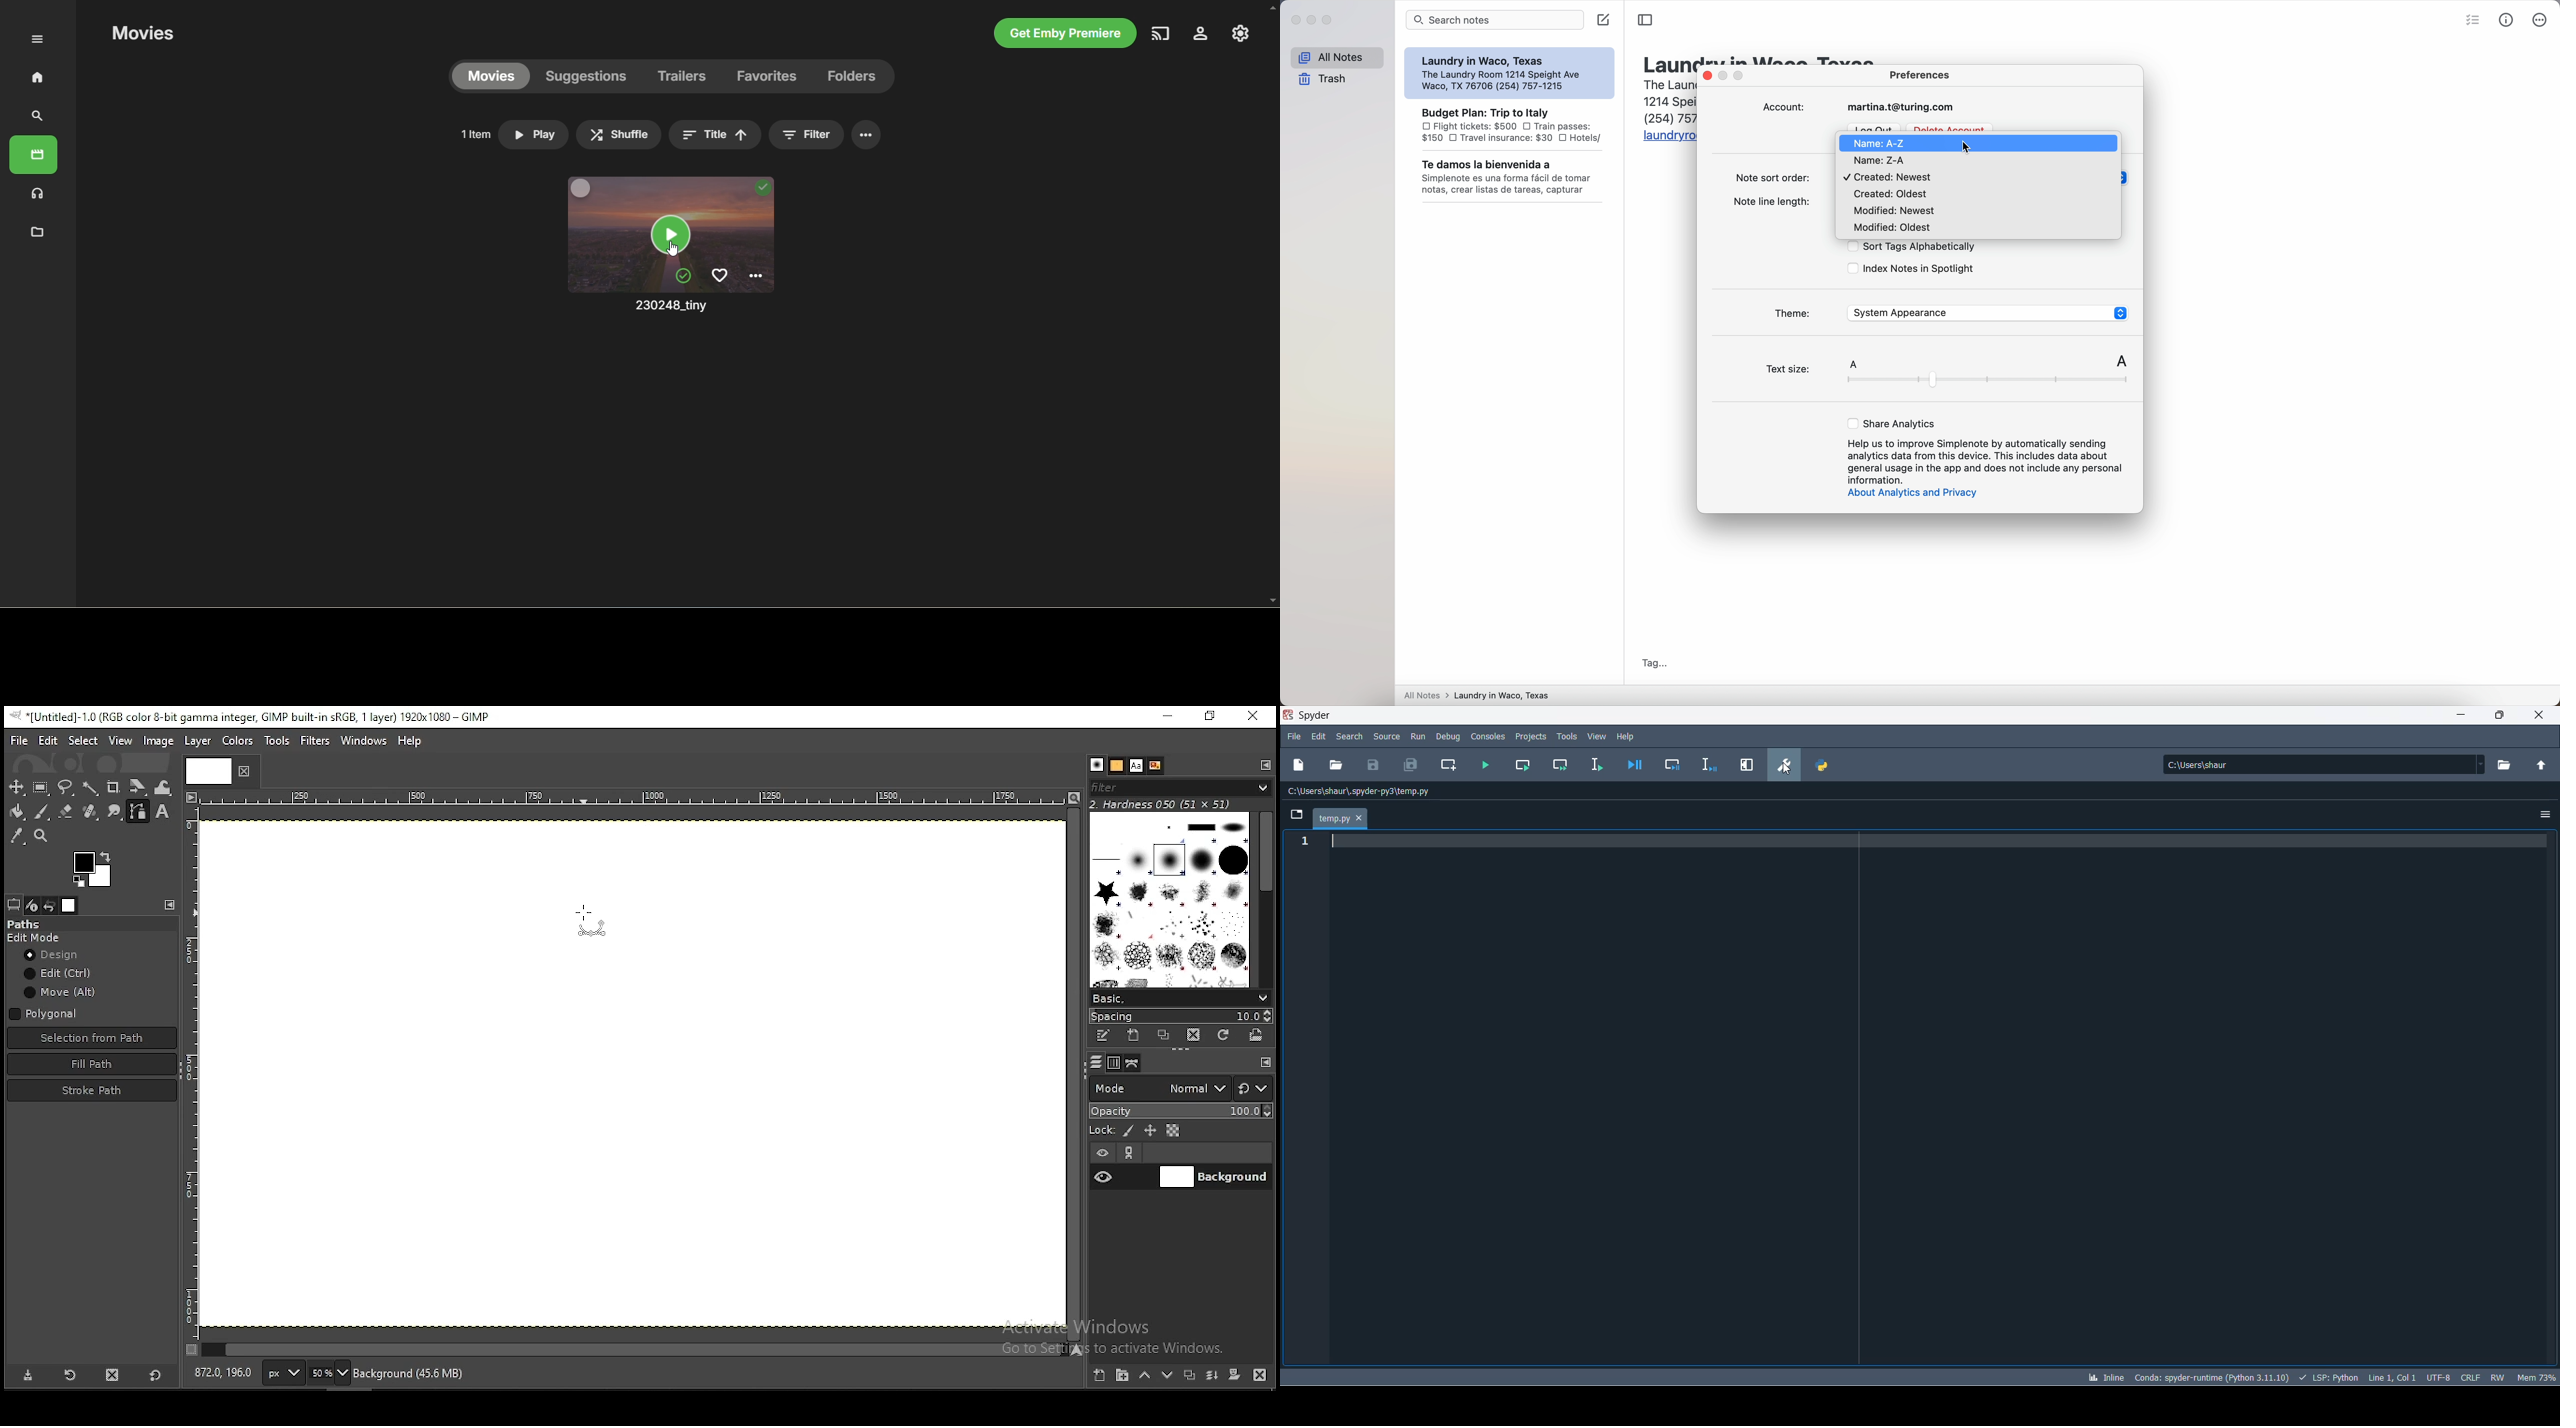  What do you see at coordinates (2461, 719) in the screenshot?
I see `minimize` at bounding box center [2461, 719].